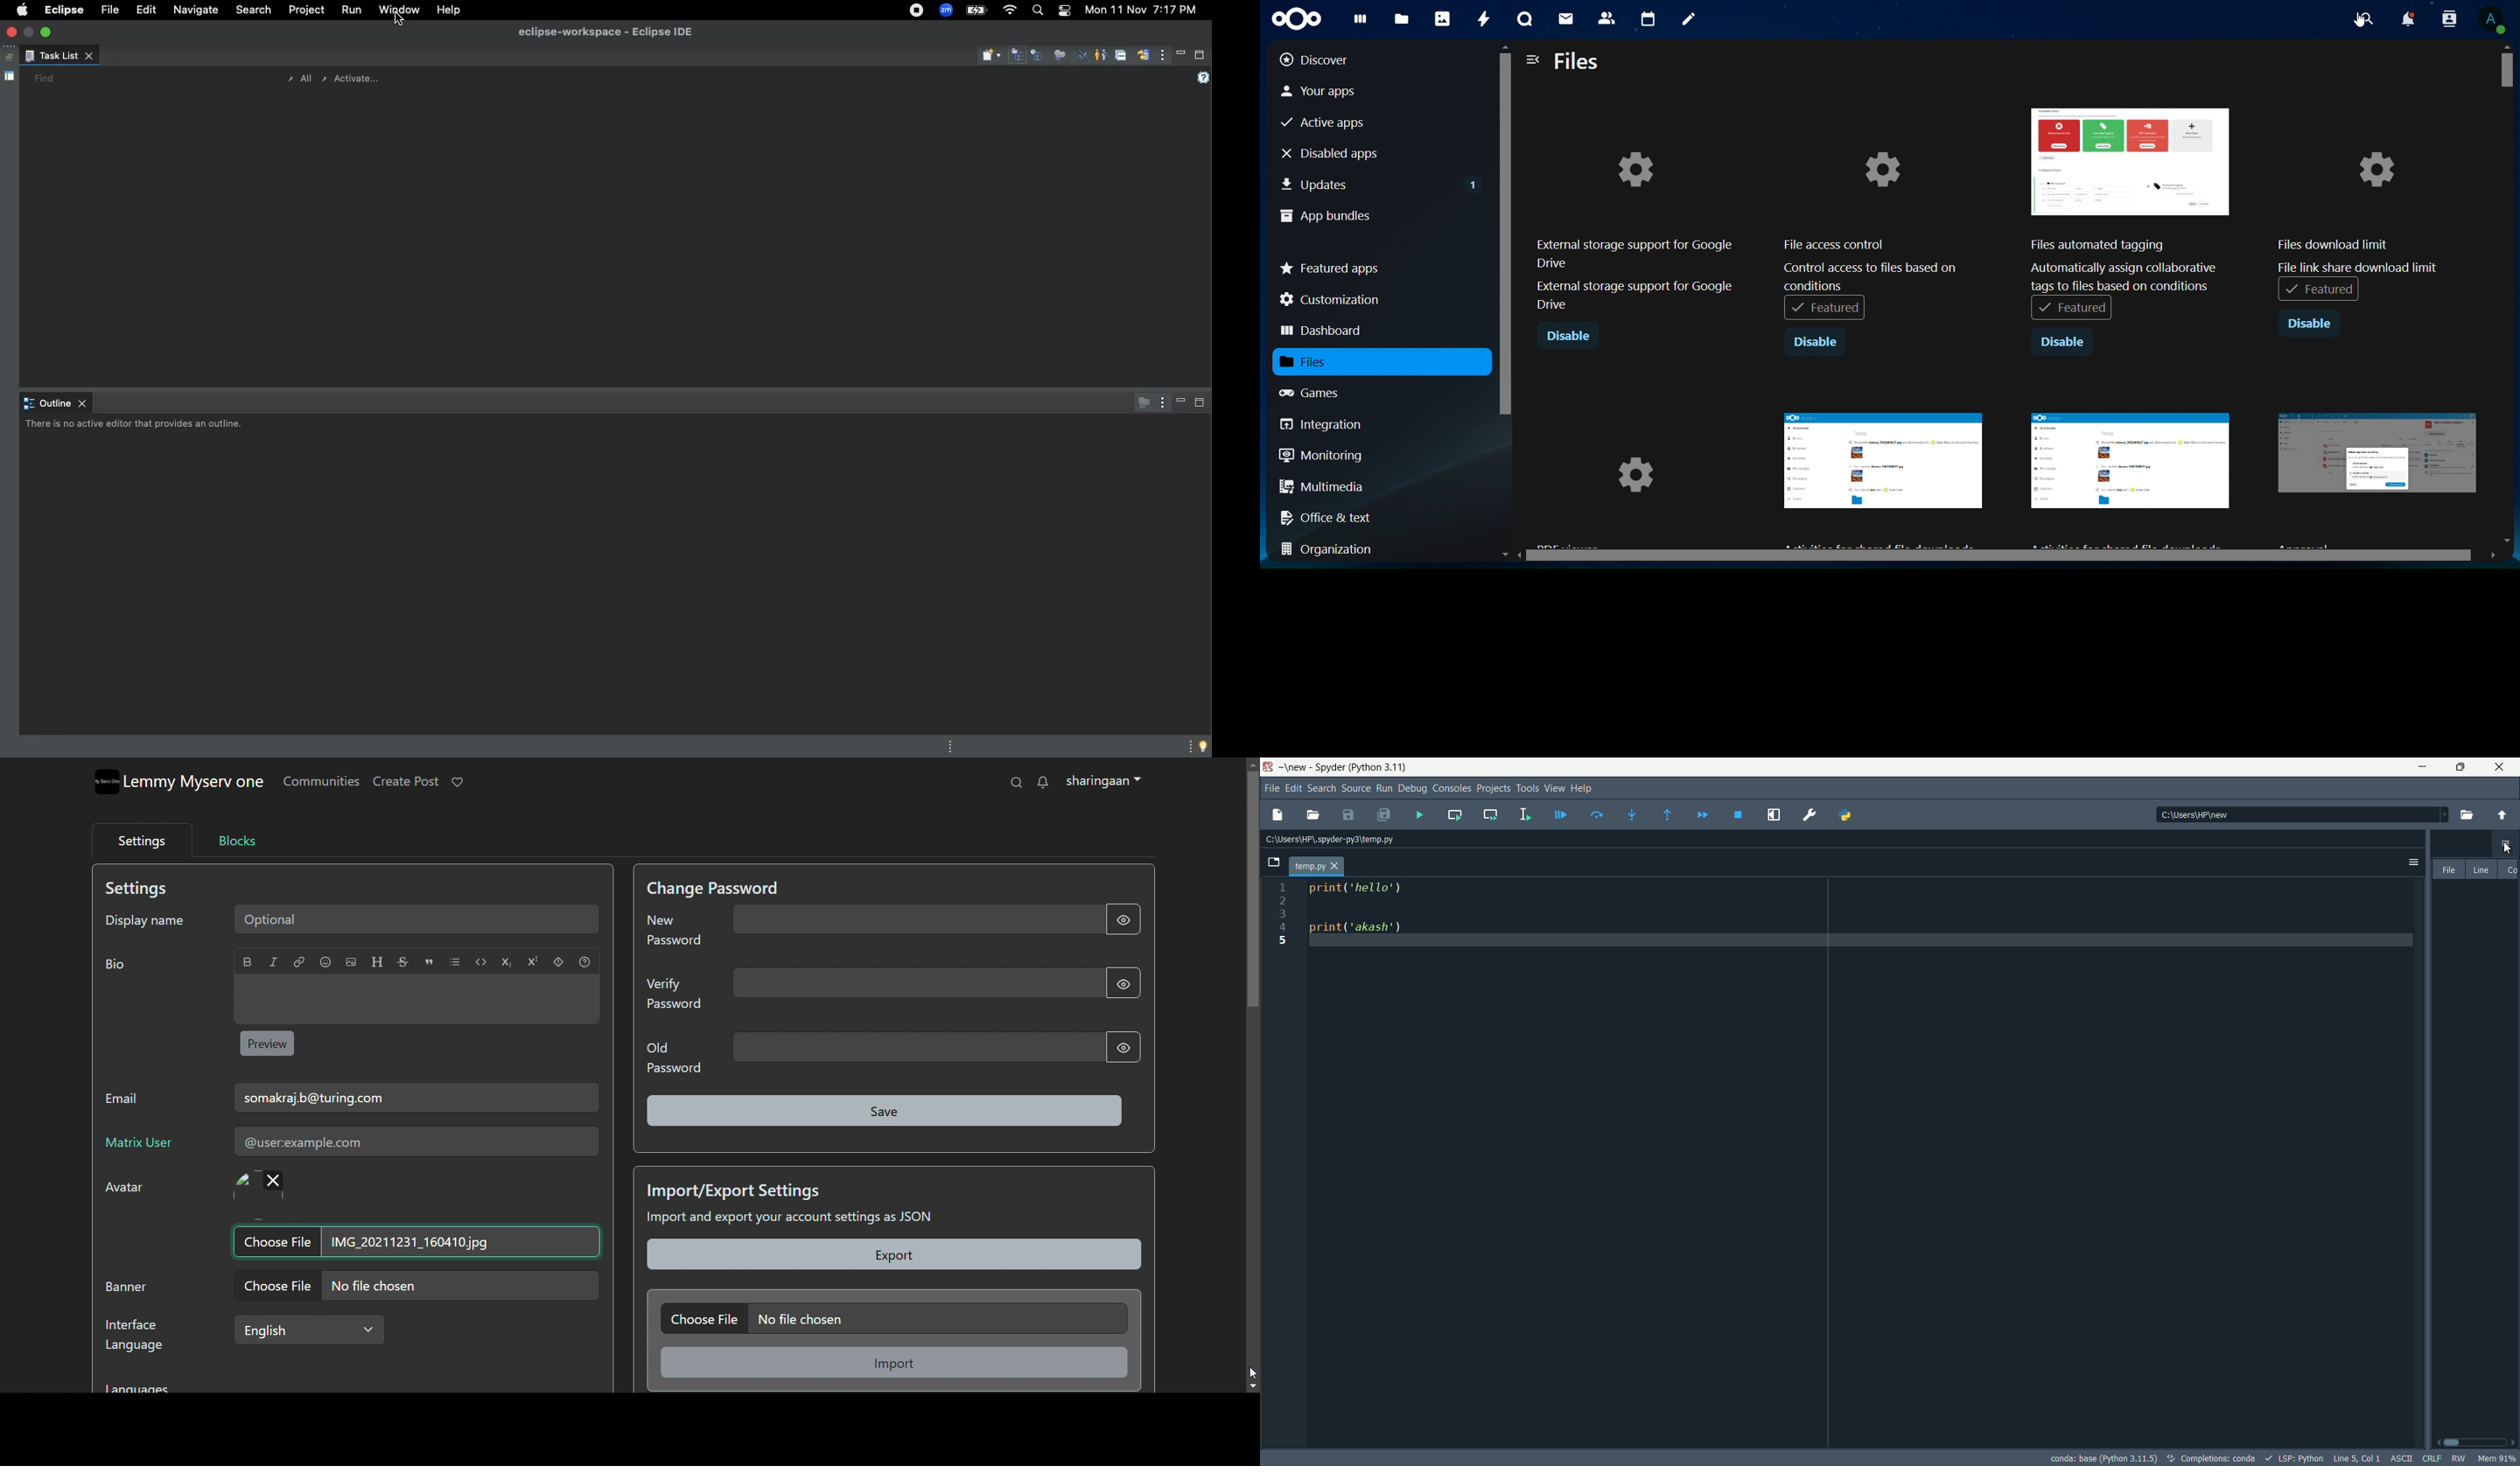 The width and height of the screenshot is (2520, 1484). What do you see at coordinates (1328, 123) in the screenshot?
I see `active apps` at bounding box center [1328, 123].